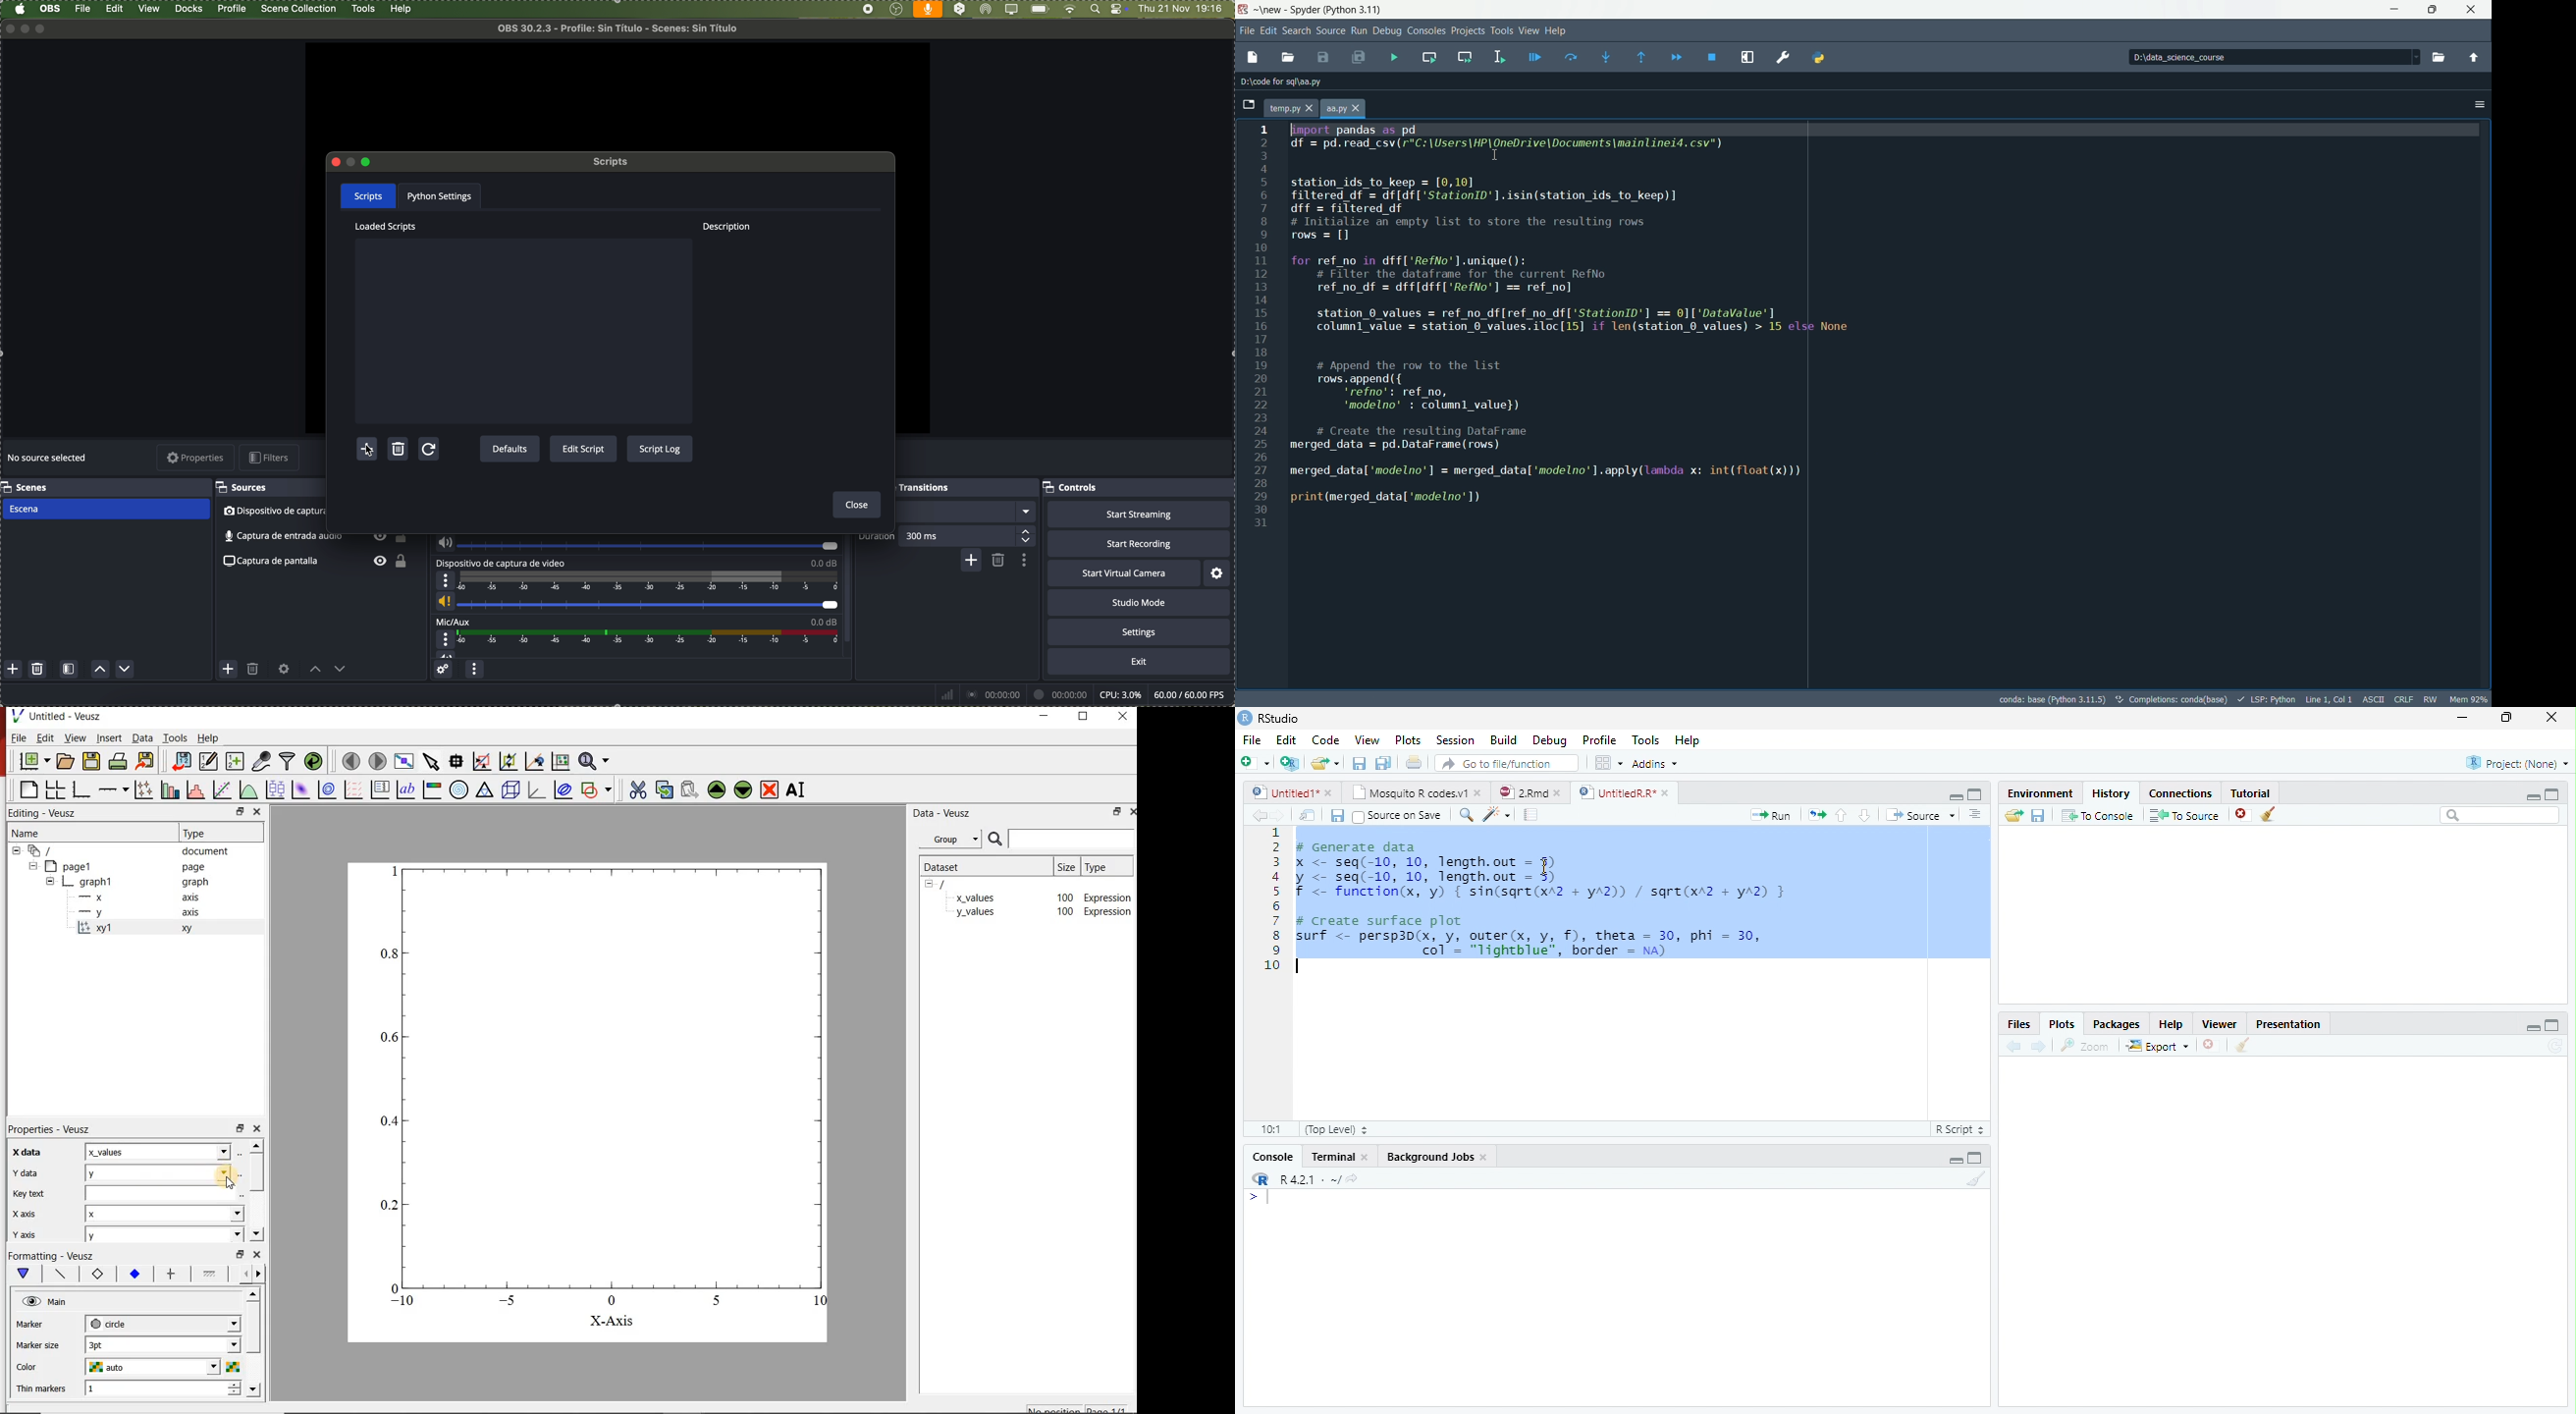  What do you see at coordinates (366, 161) in the screenshot?
I see `maximize pop-up` at bounding box center [366, 161].